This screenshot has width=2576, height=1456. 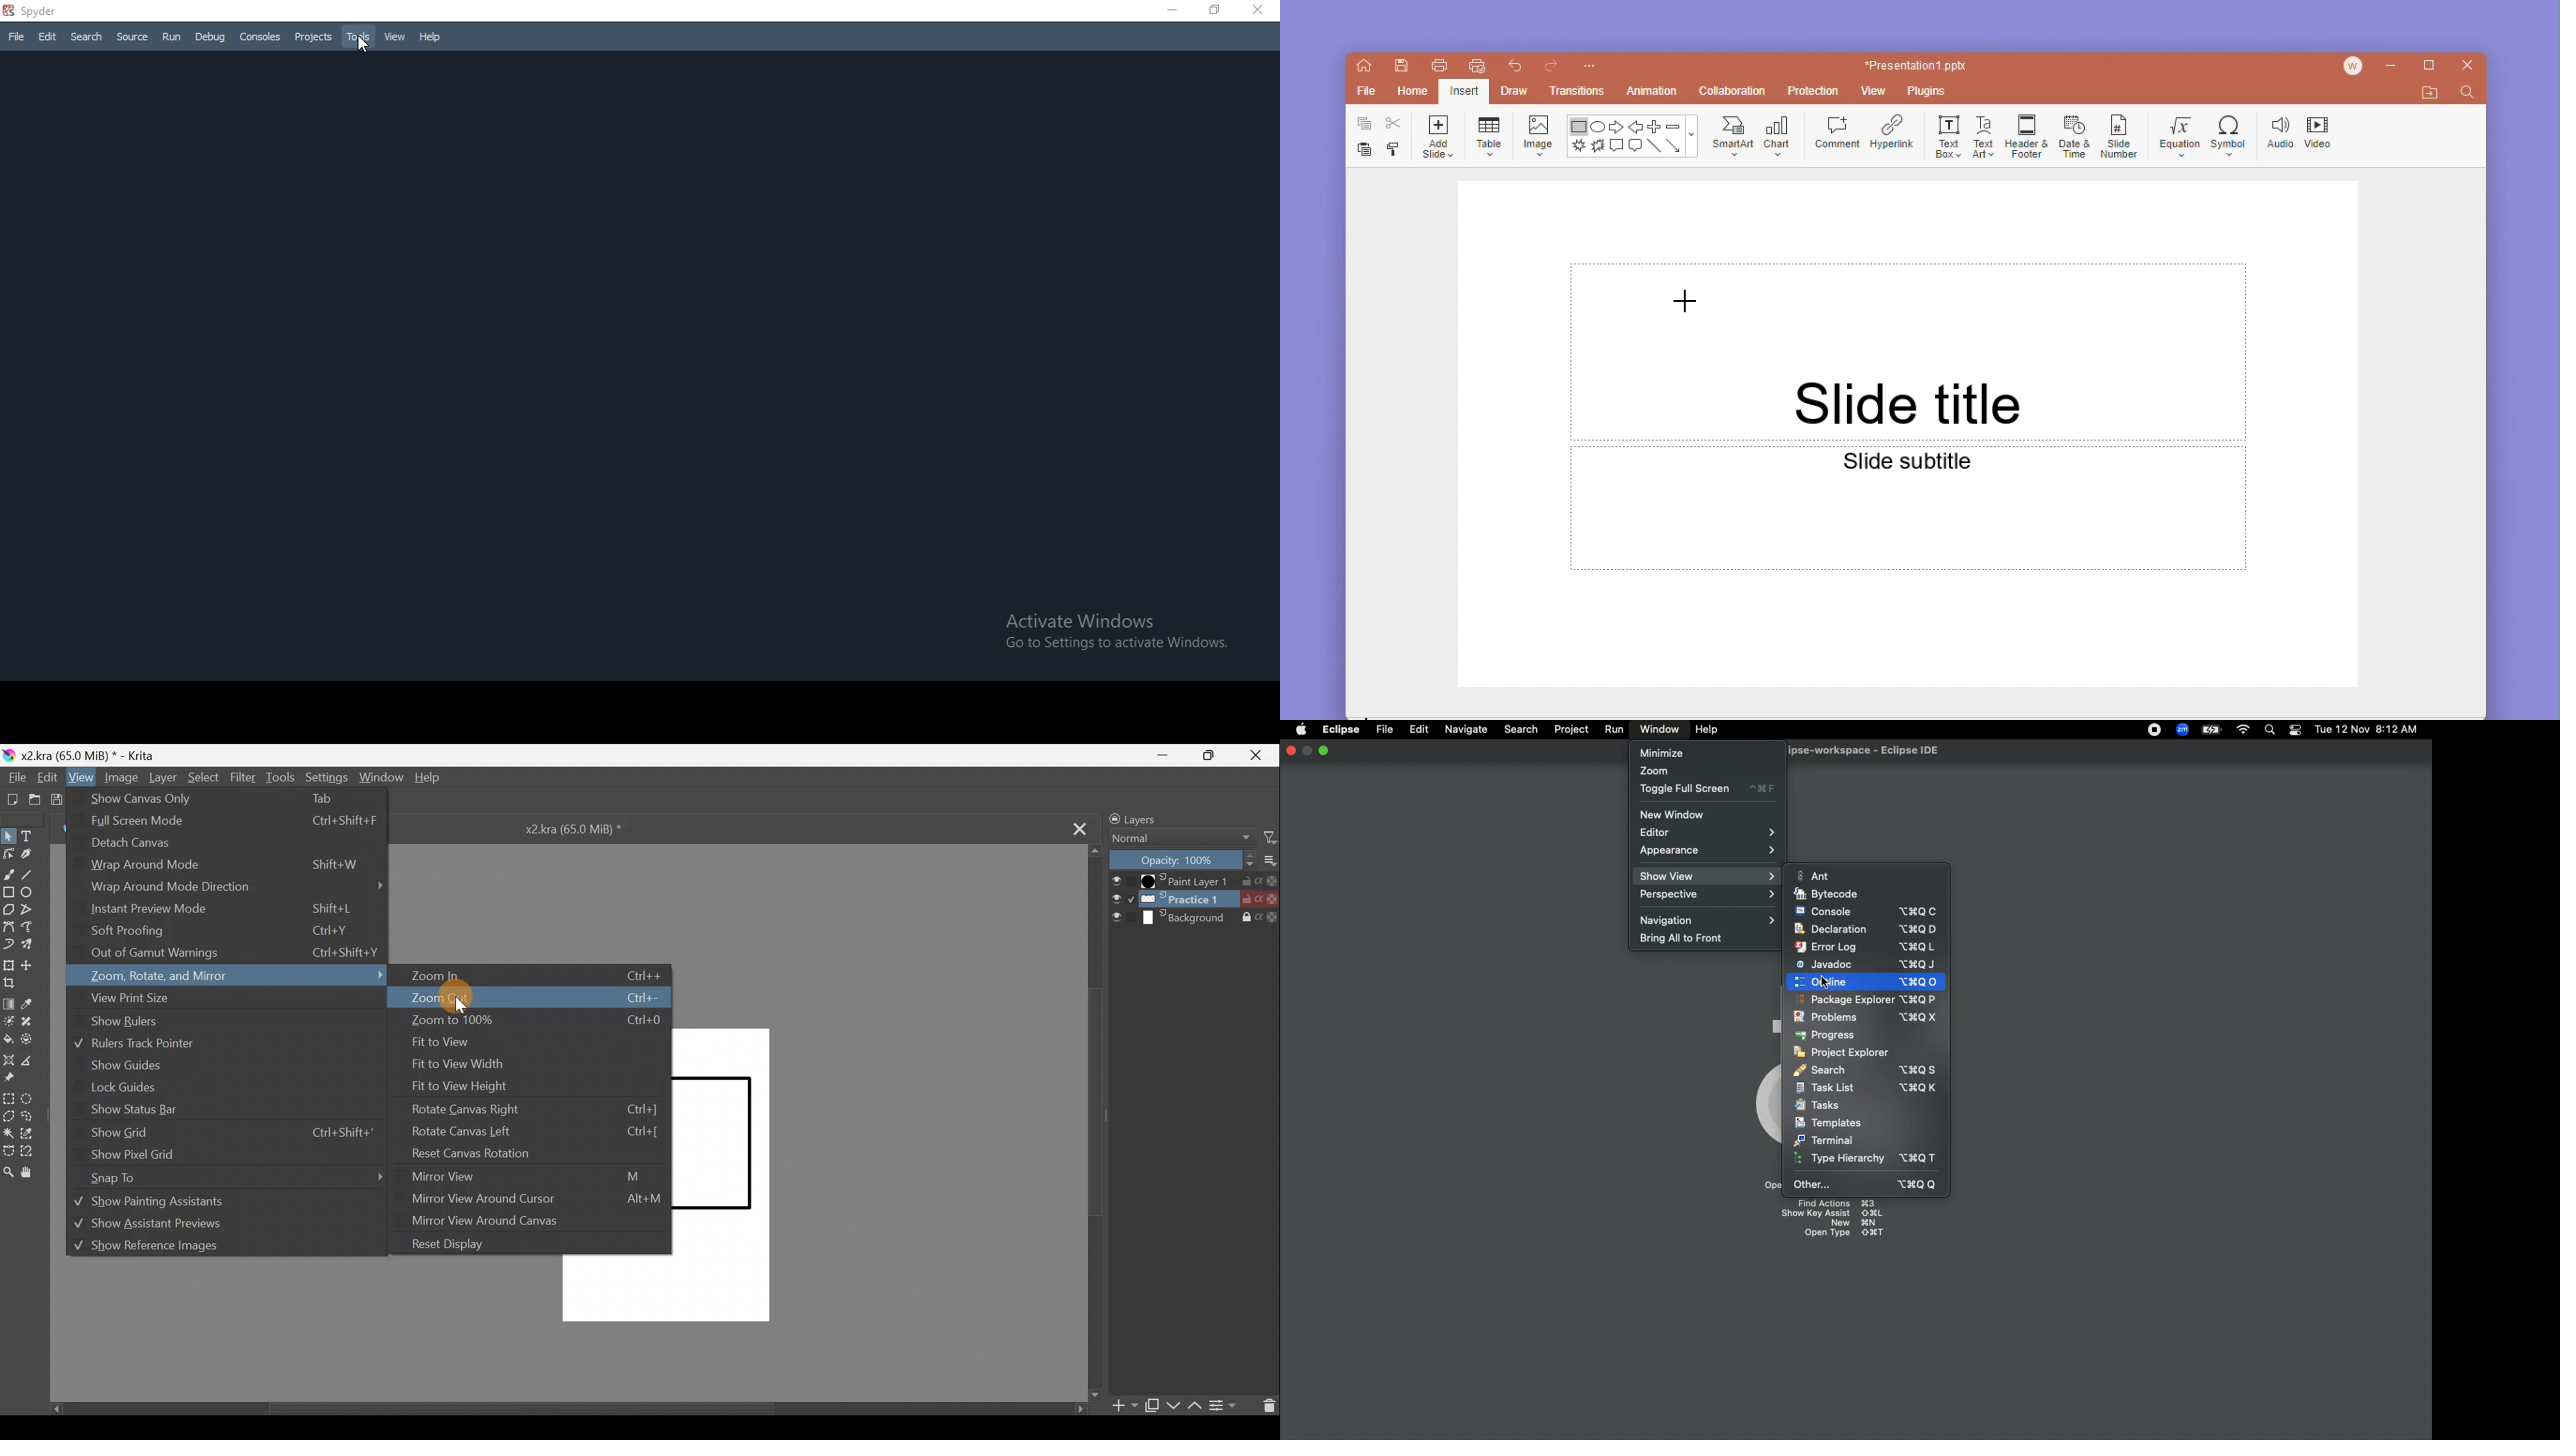 What do you see at coordinates (1734, 135) in the screenshot?
I see `smartart` at bounding box center [1734, 135].